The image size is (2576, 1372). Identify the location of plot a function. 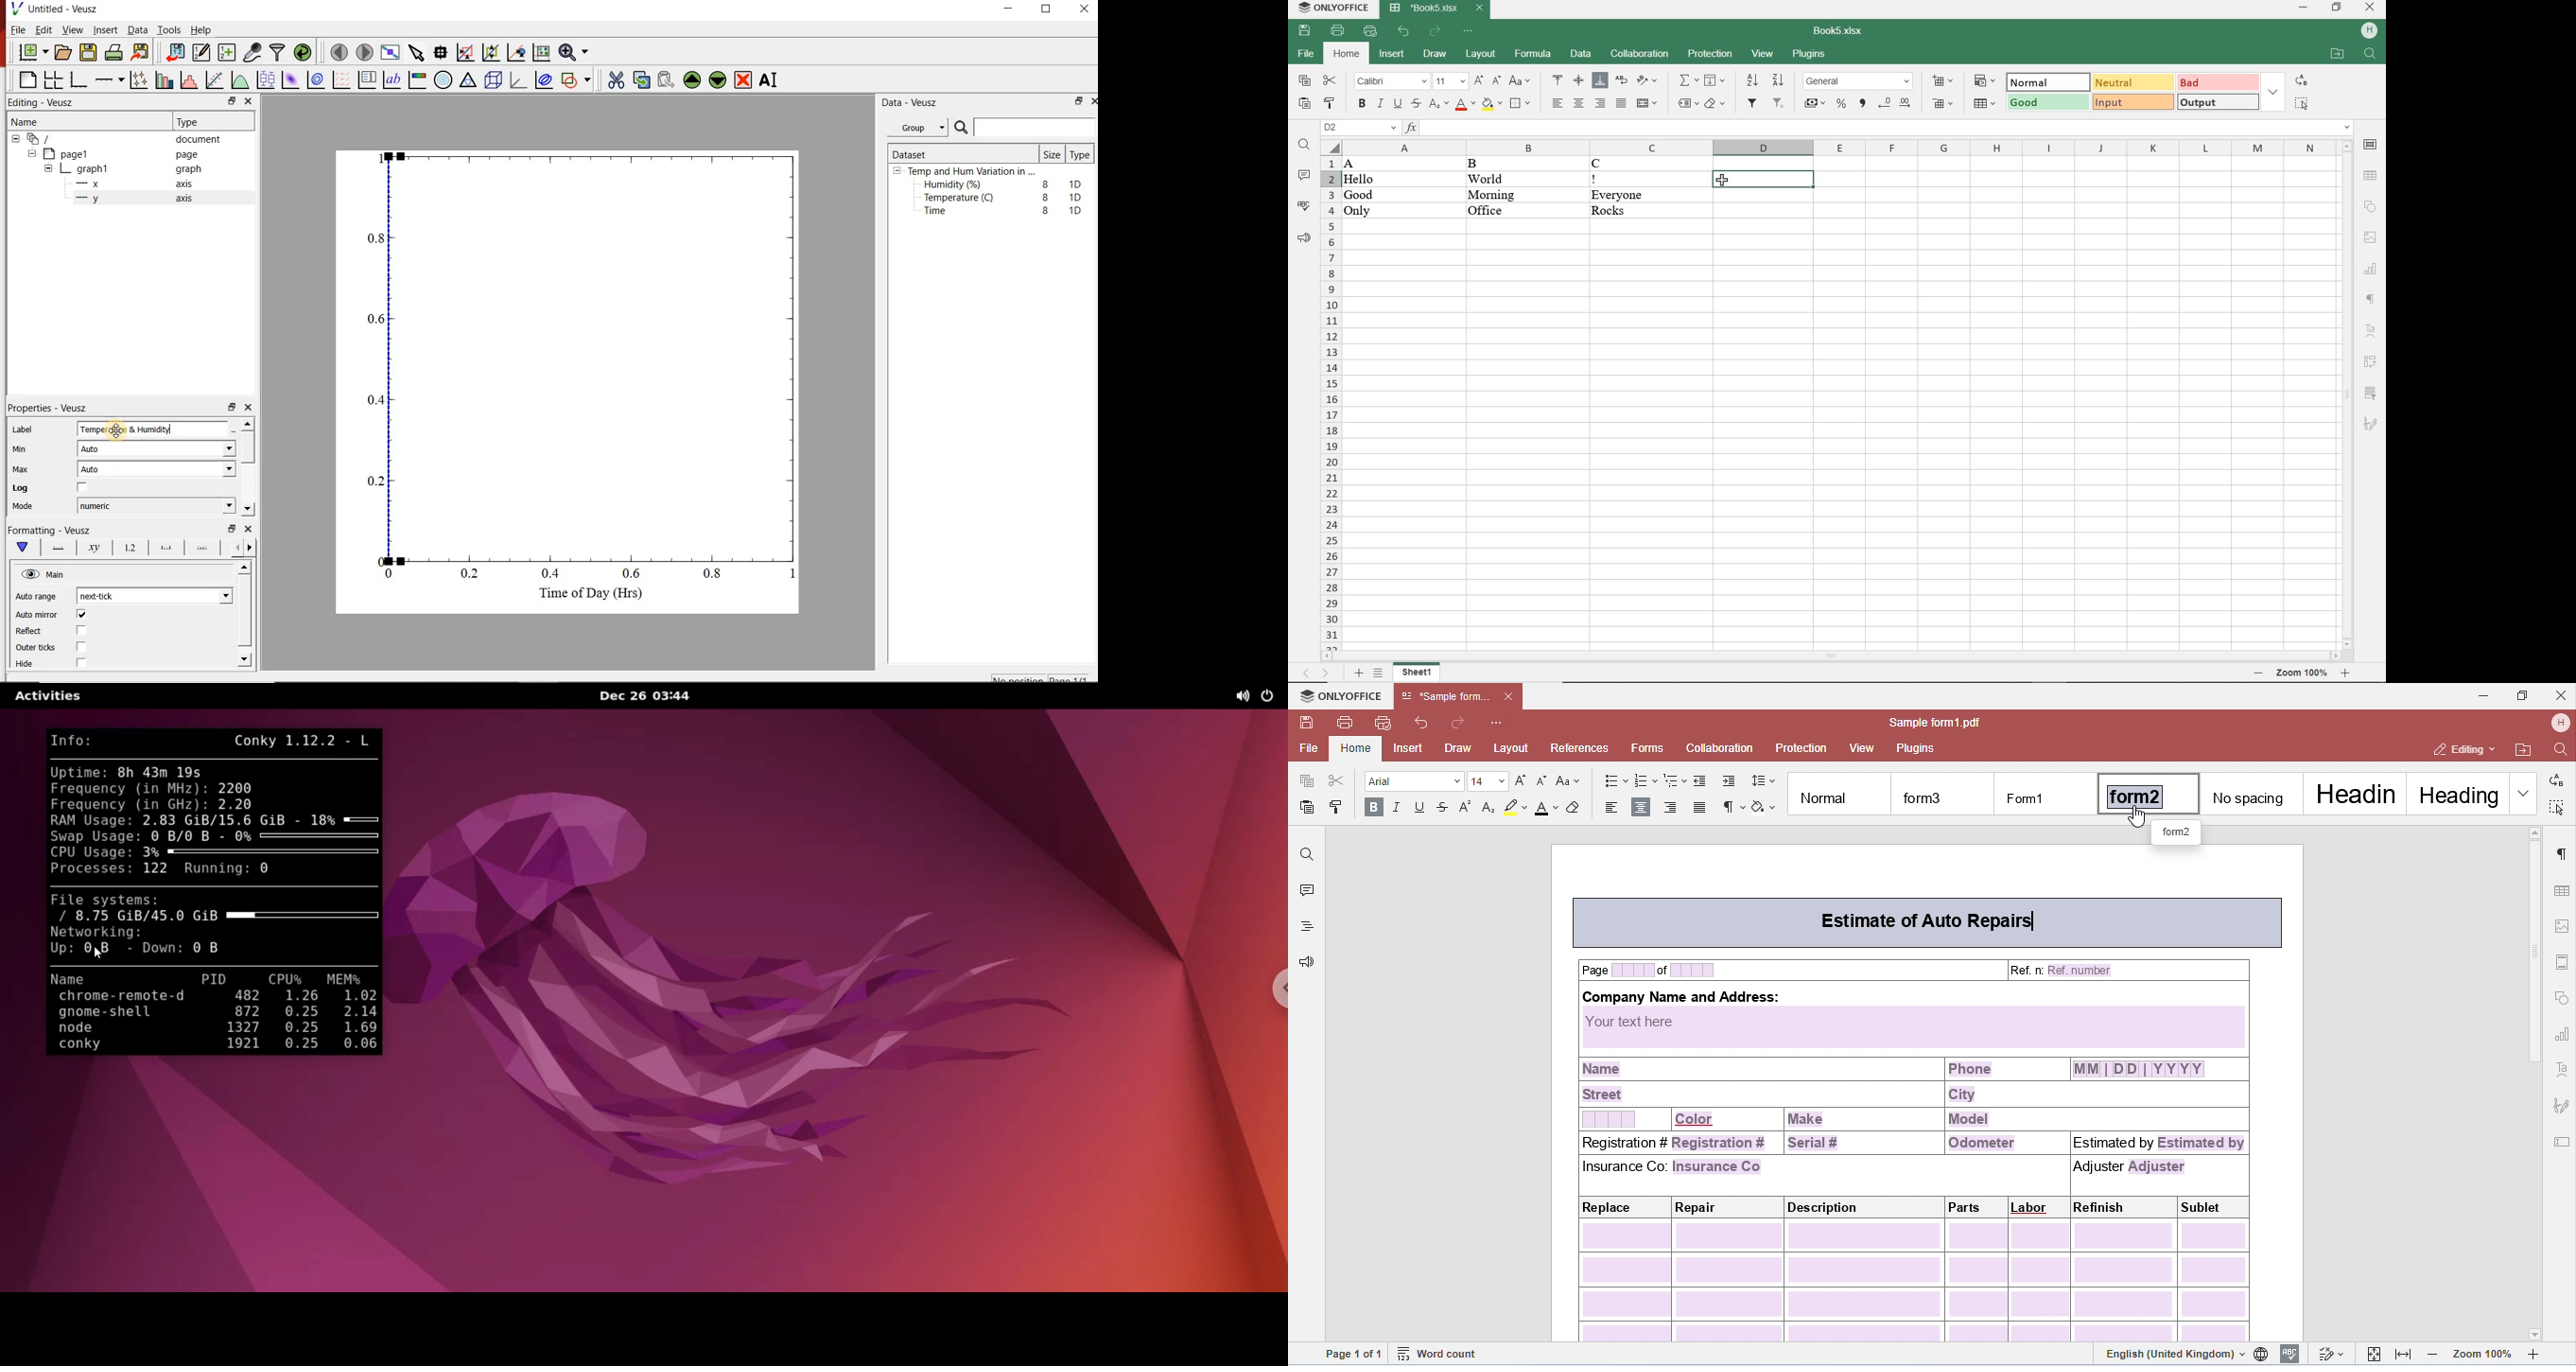
(241, 82).